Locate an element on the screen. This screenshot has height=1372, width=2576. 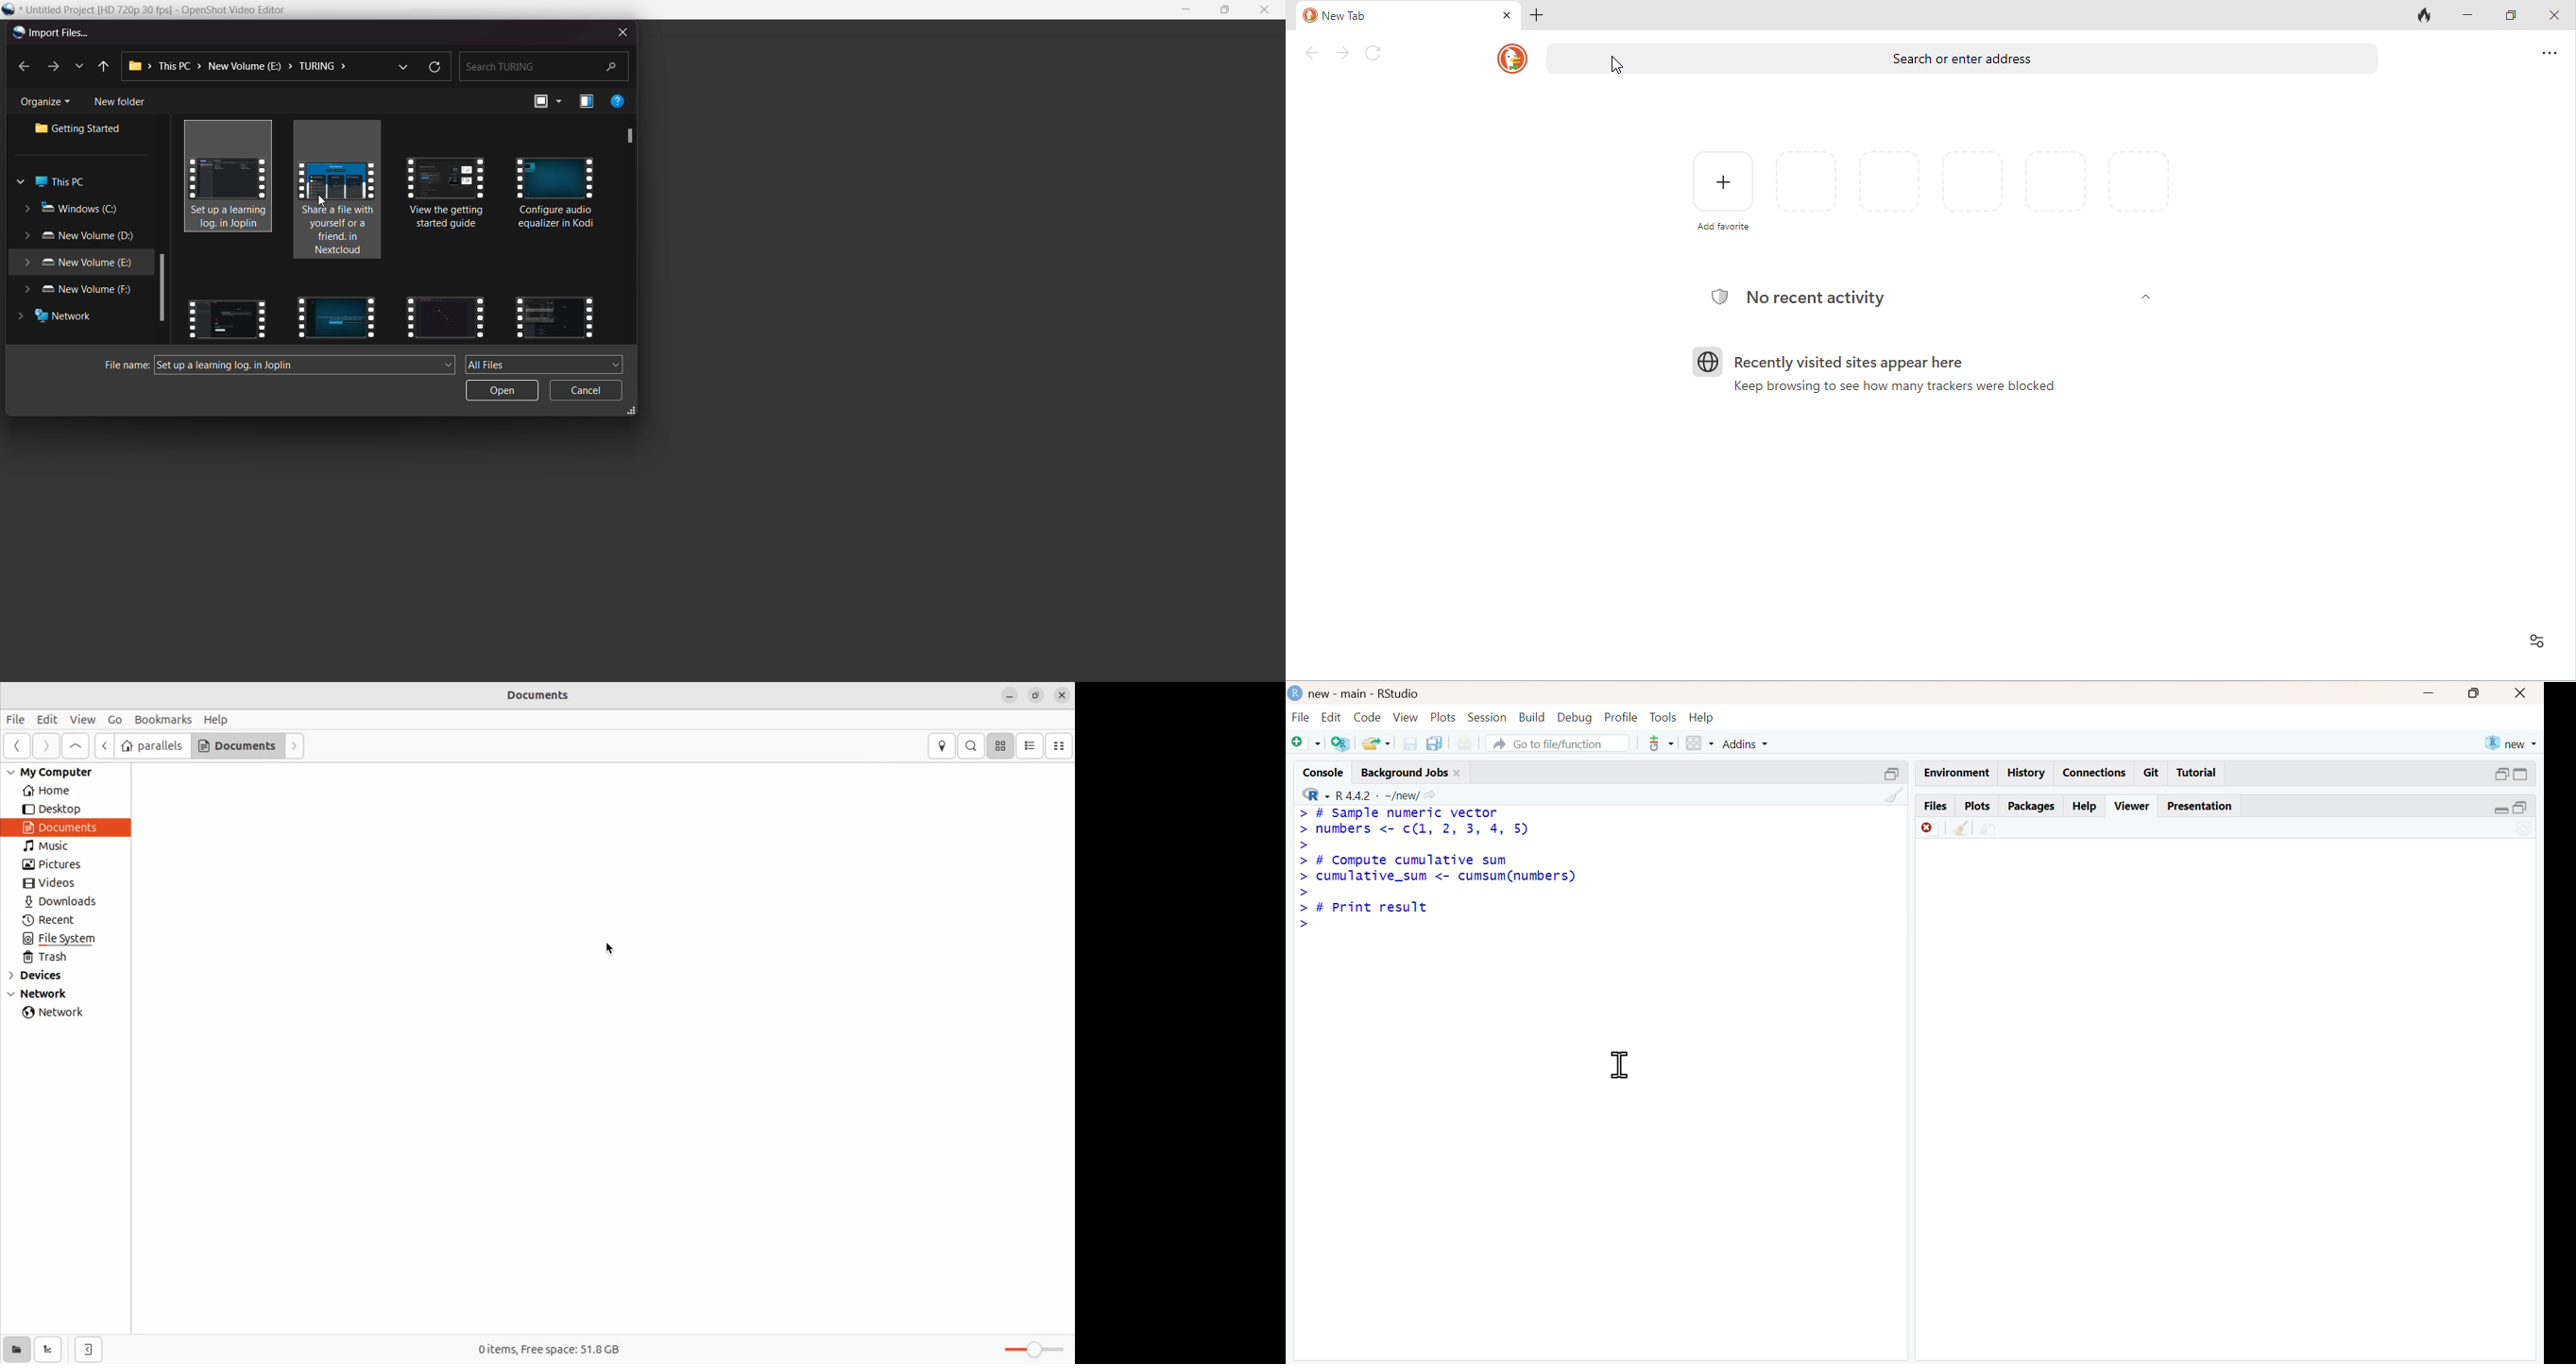
plots is located at coordinates (1443, 715).